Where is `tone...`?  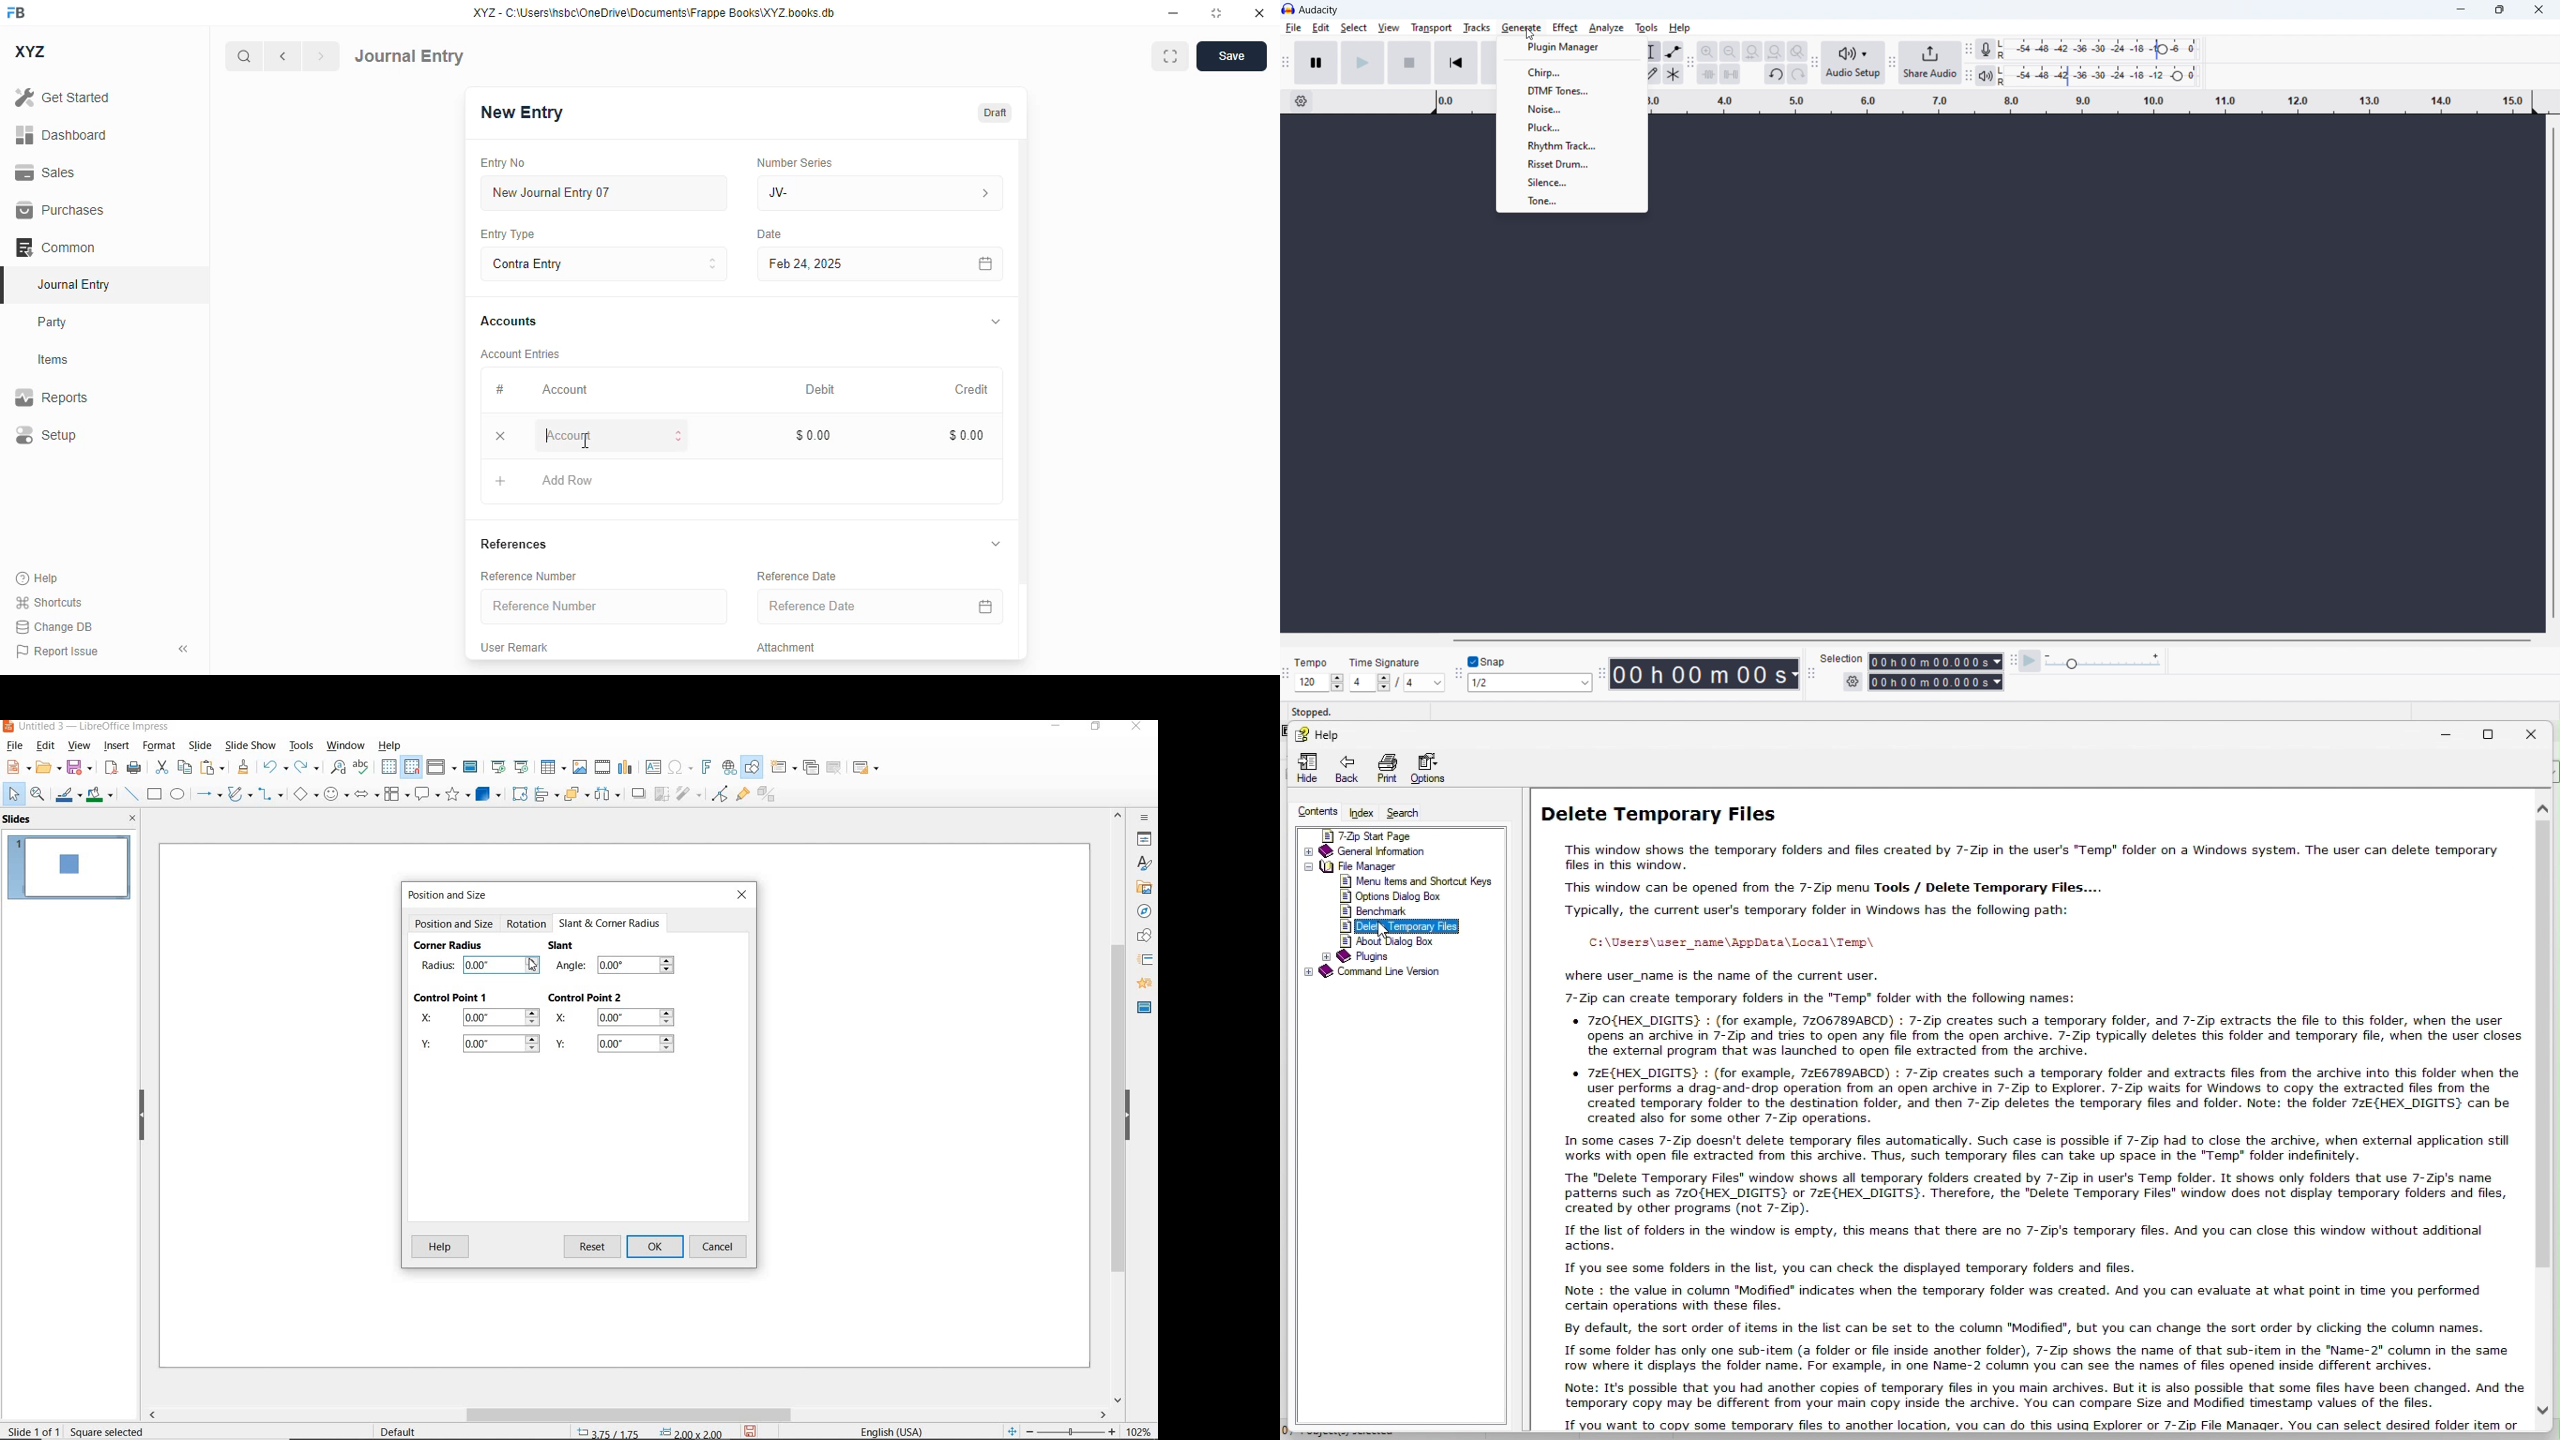
tone... is located at coordinates (1571, 201).